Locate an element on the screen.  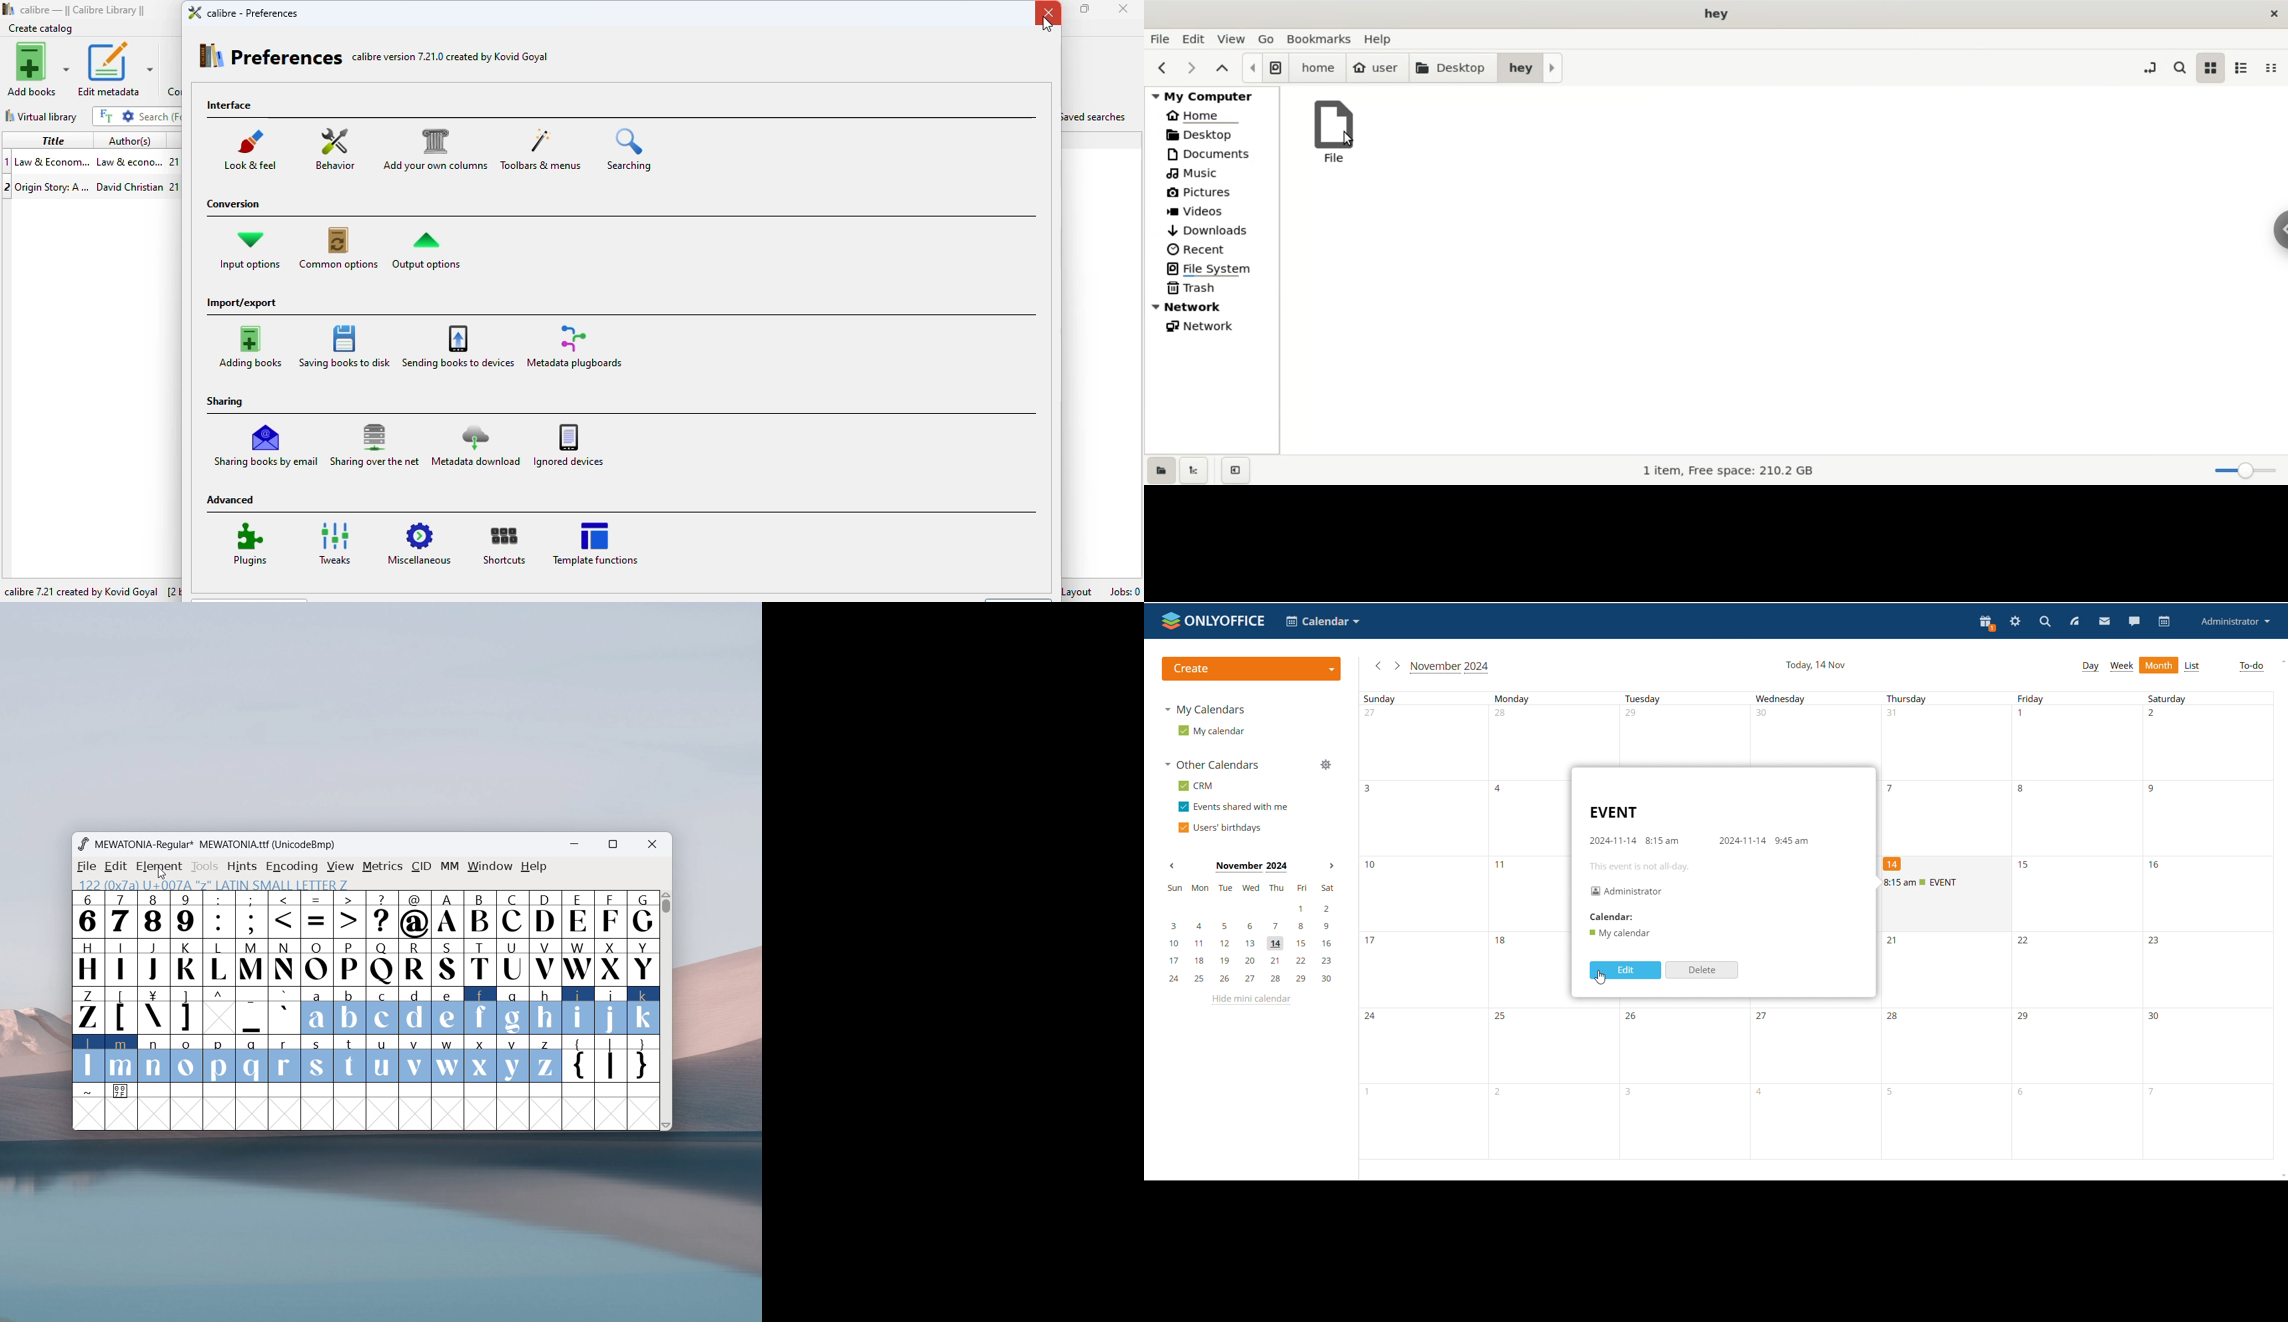
@ is located at coordinates (416, 915).